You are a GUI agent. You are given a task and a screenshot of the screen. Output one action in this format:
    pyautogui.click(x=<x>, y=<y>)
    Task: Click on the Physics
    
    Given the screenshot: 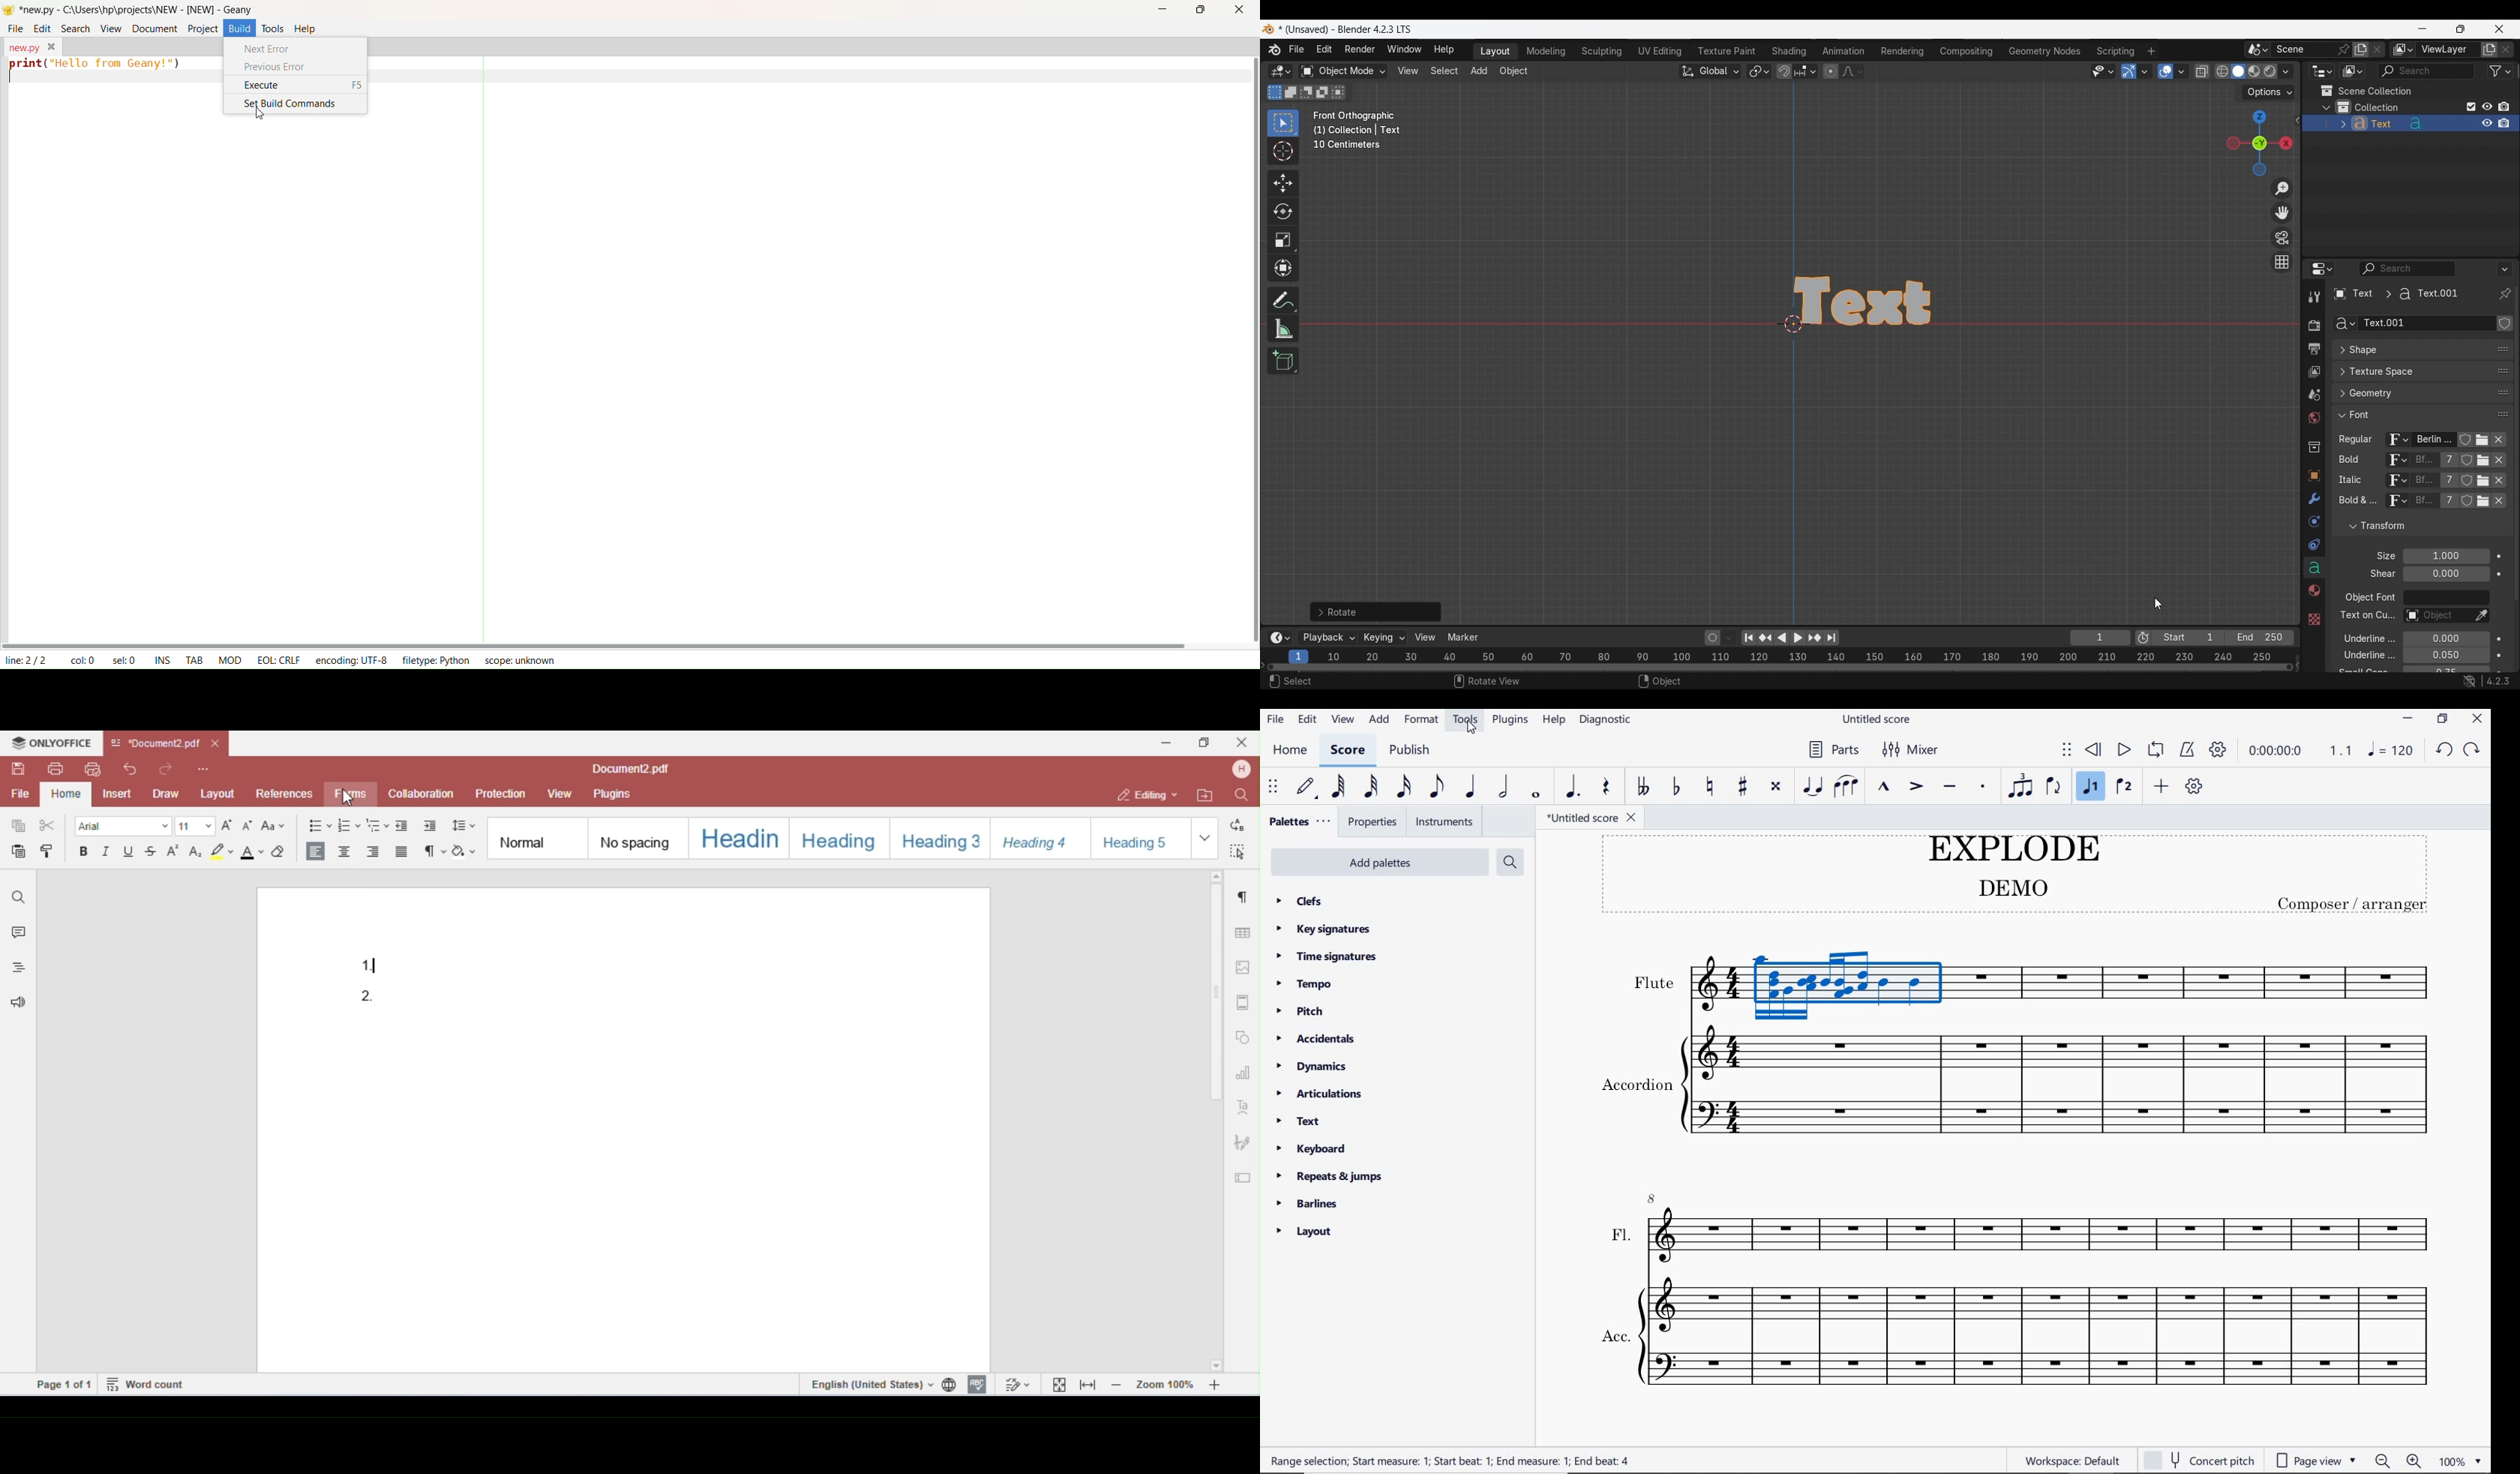 What is the action you would take?
    pyautogui.click(x=2313, y=522)
    